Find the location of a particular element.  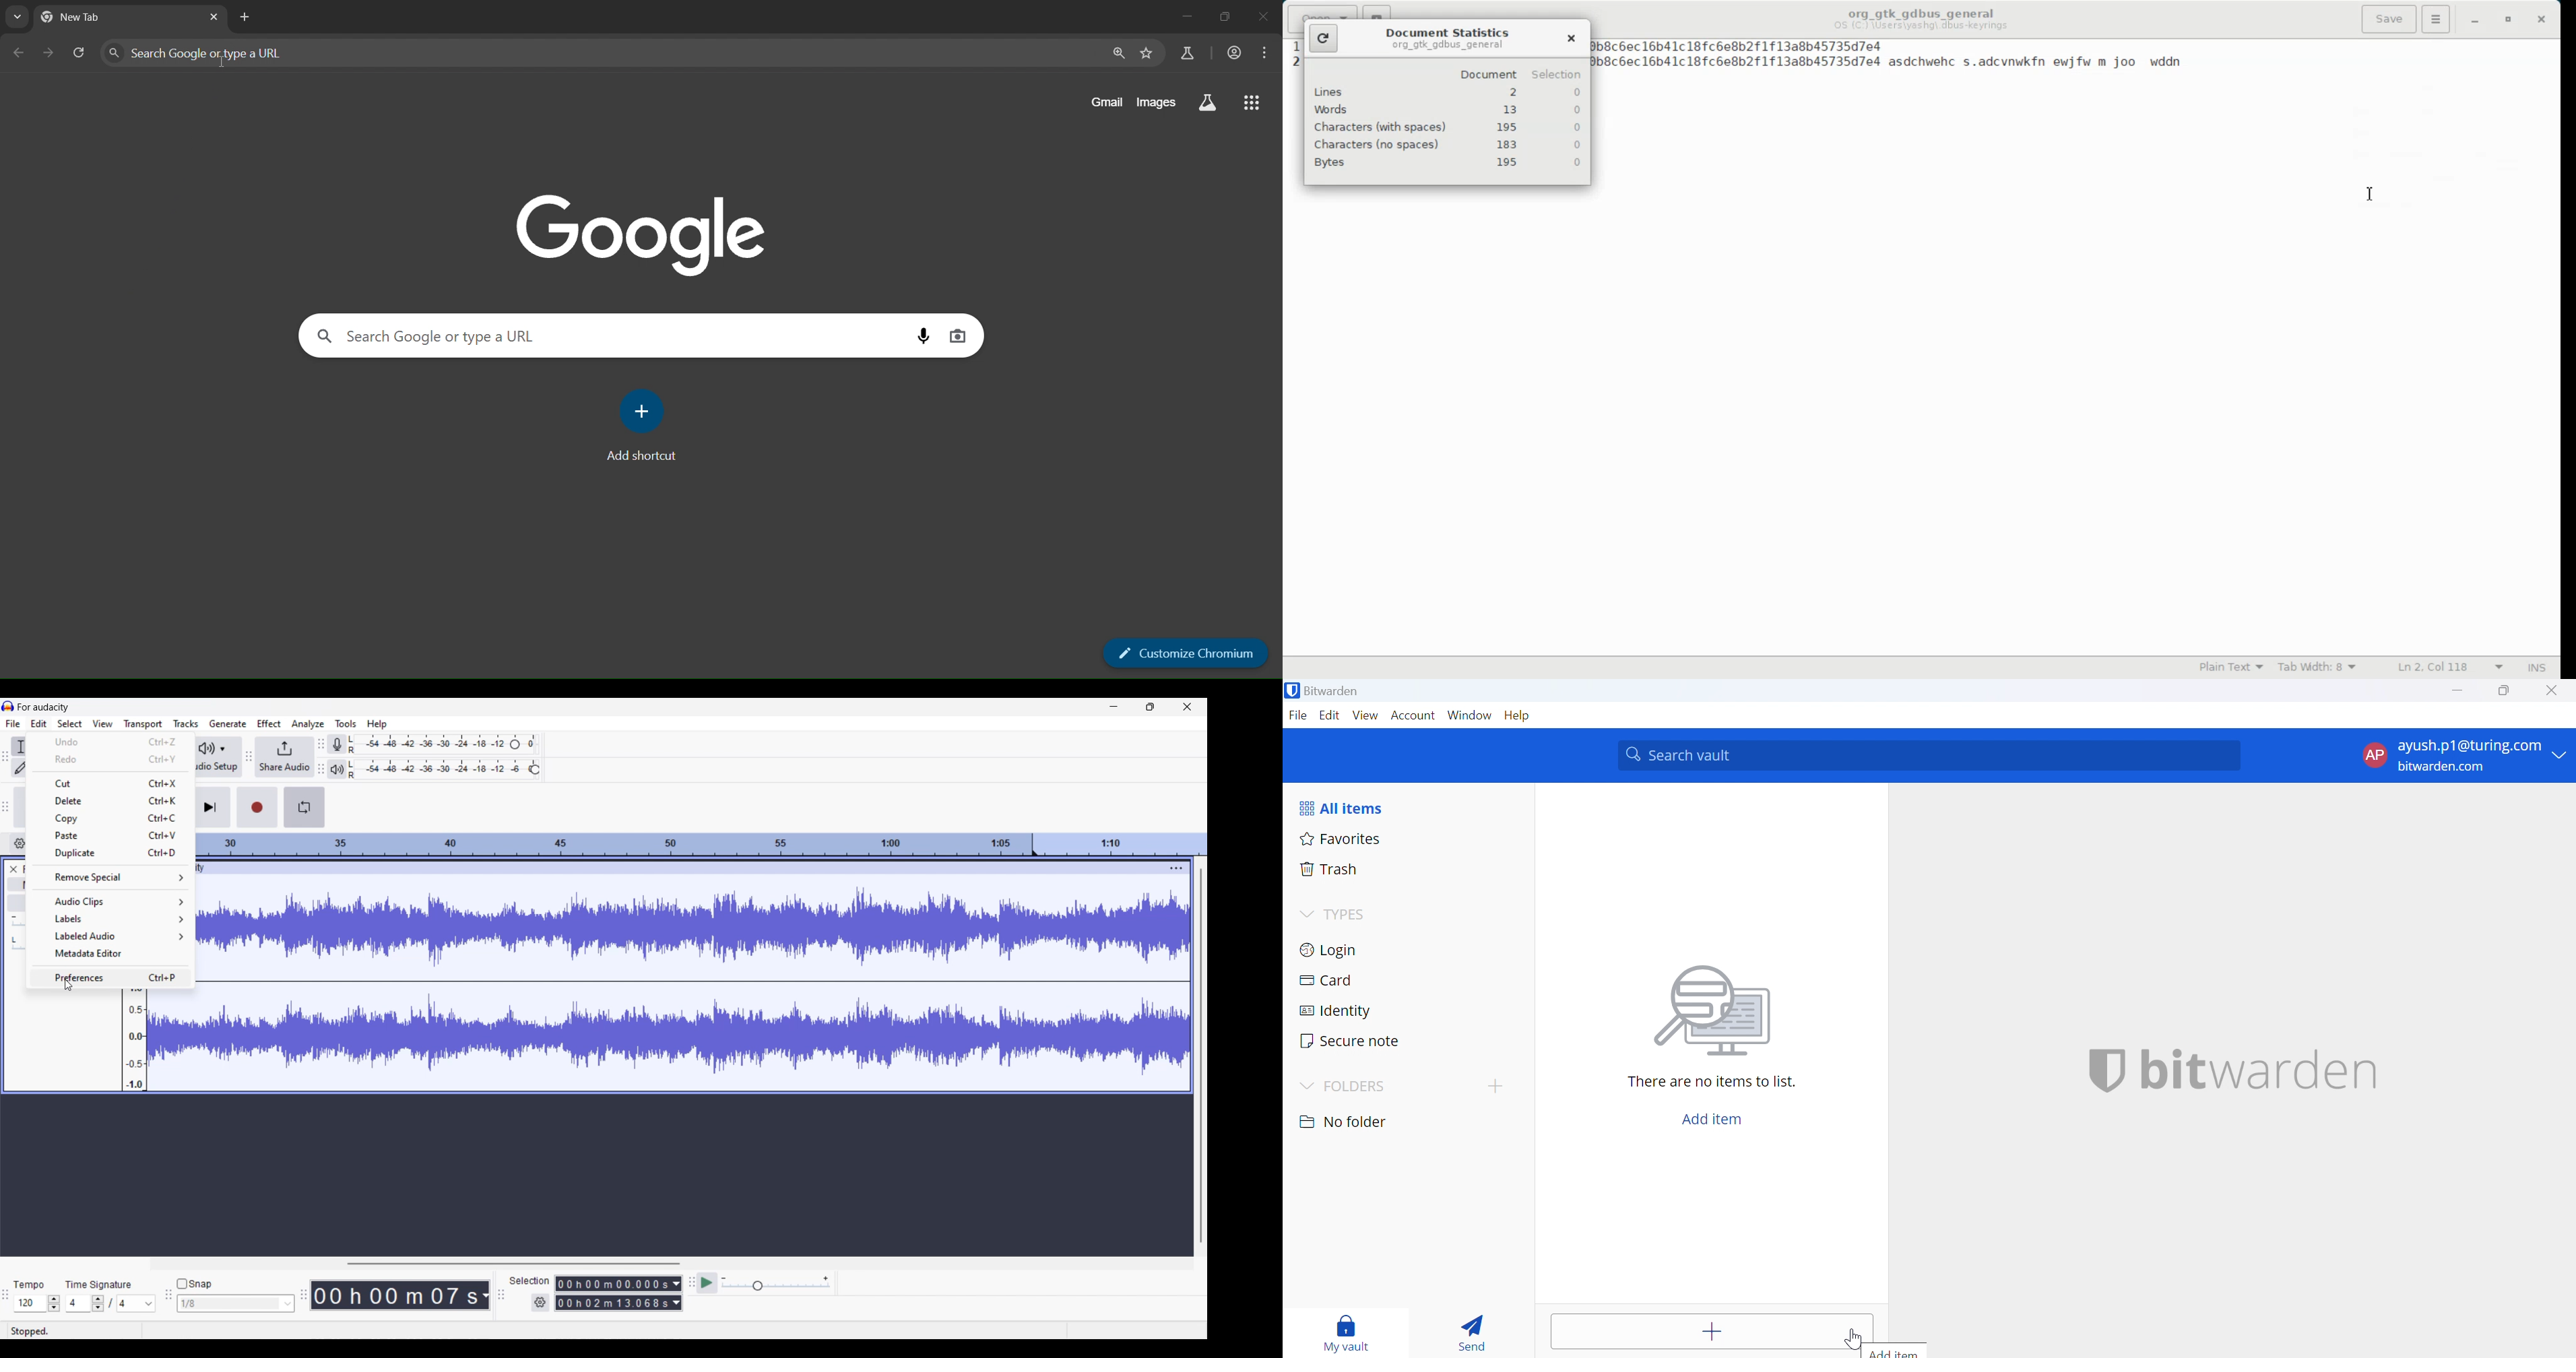

minimize is located at coordinates (1184, 17).